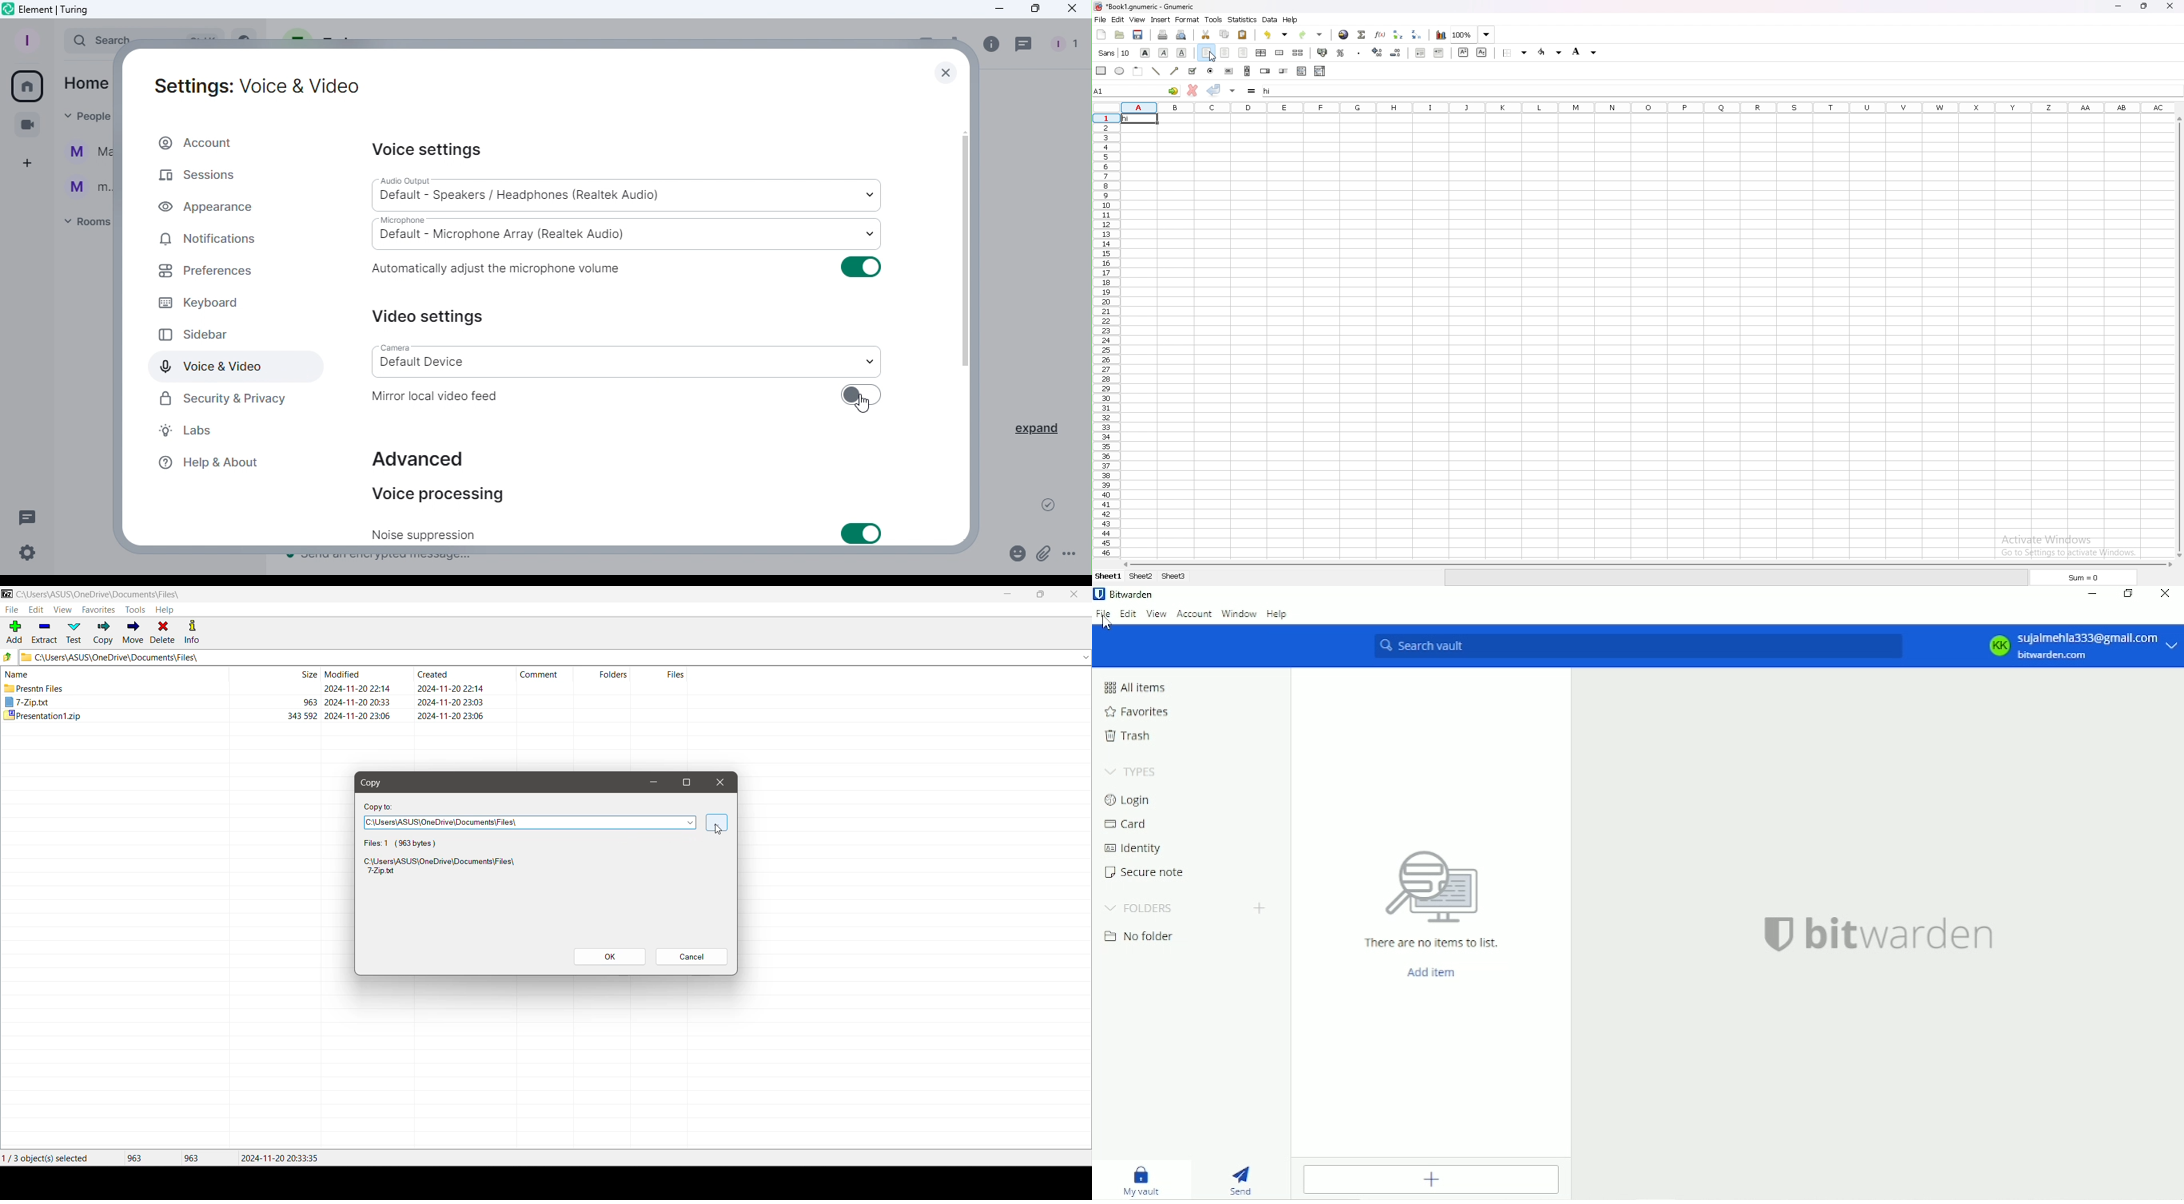 This screenshot has height=1204, width=2184. Describe the element at coordinates (42, 716) in the screenshot. I see `Presentation1.zip` at that location.